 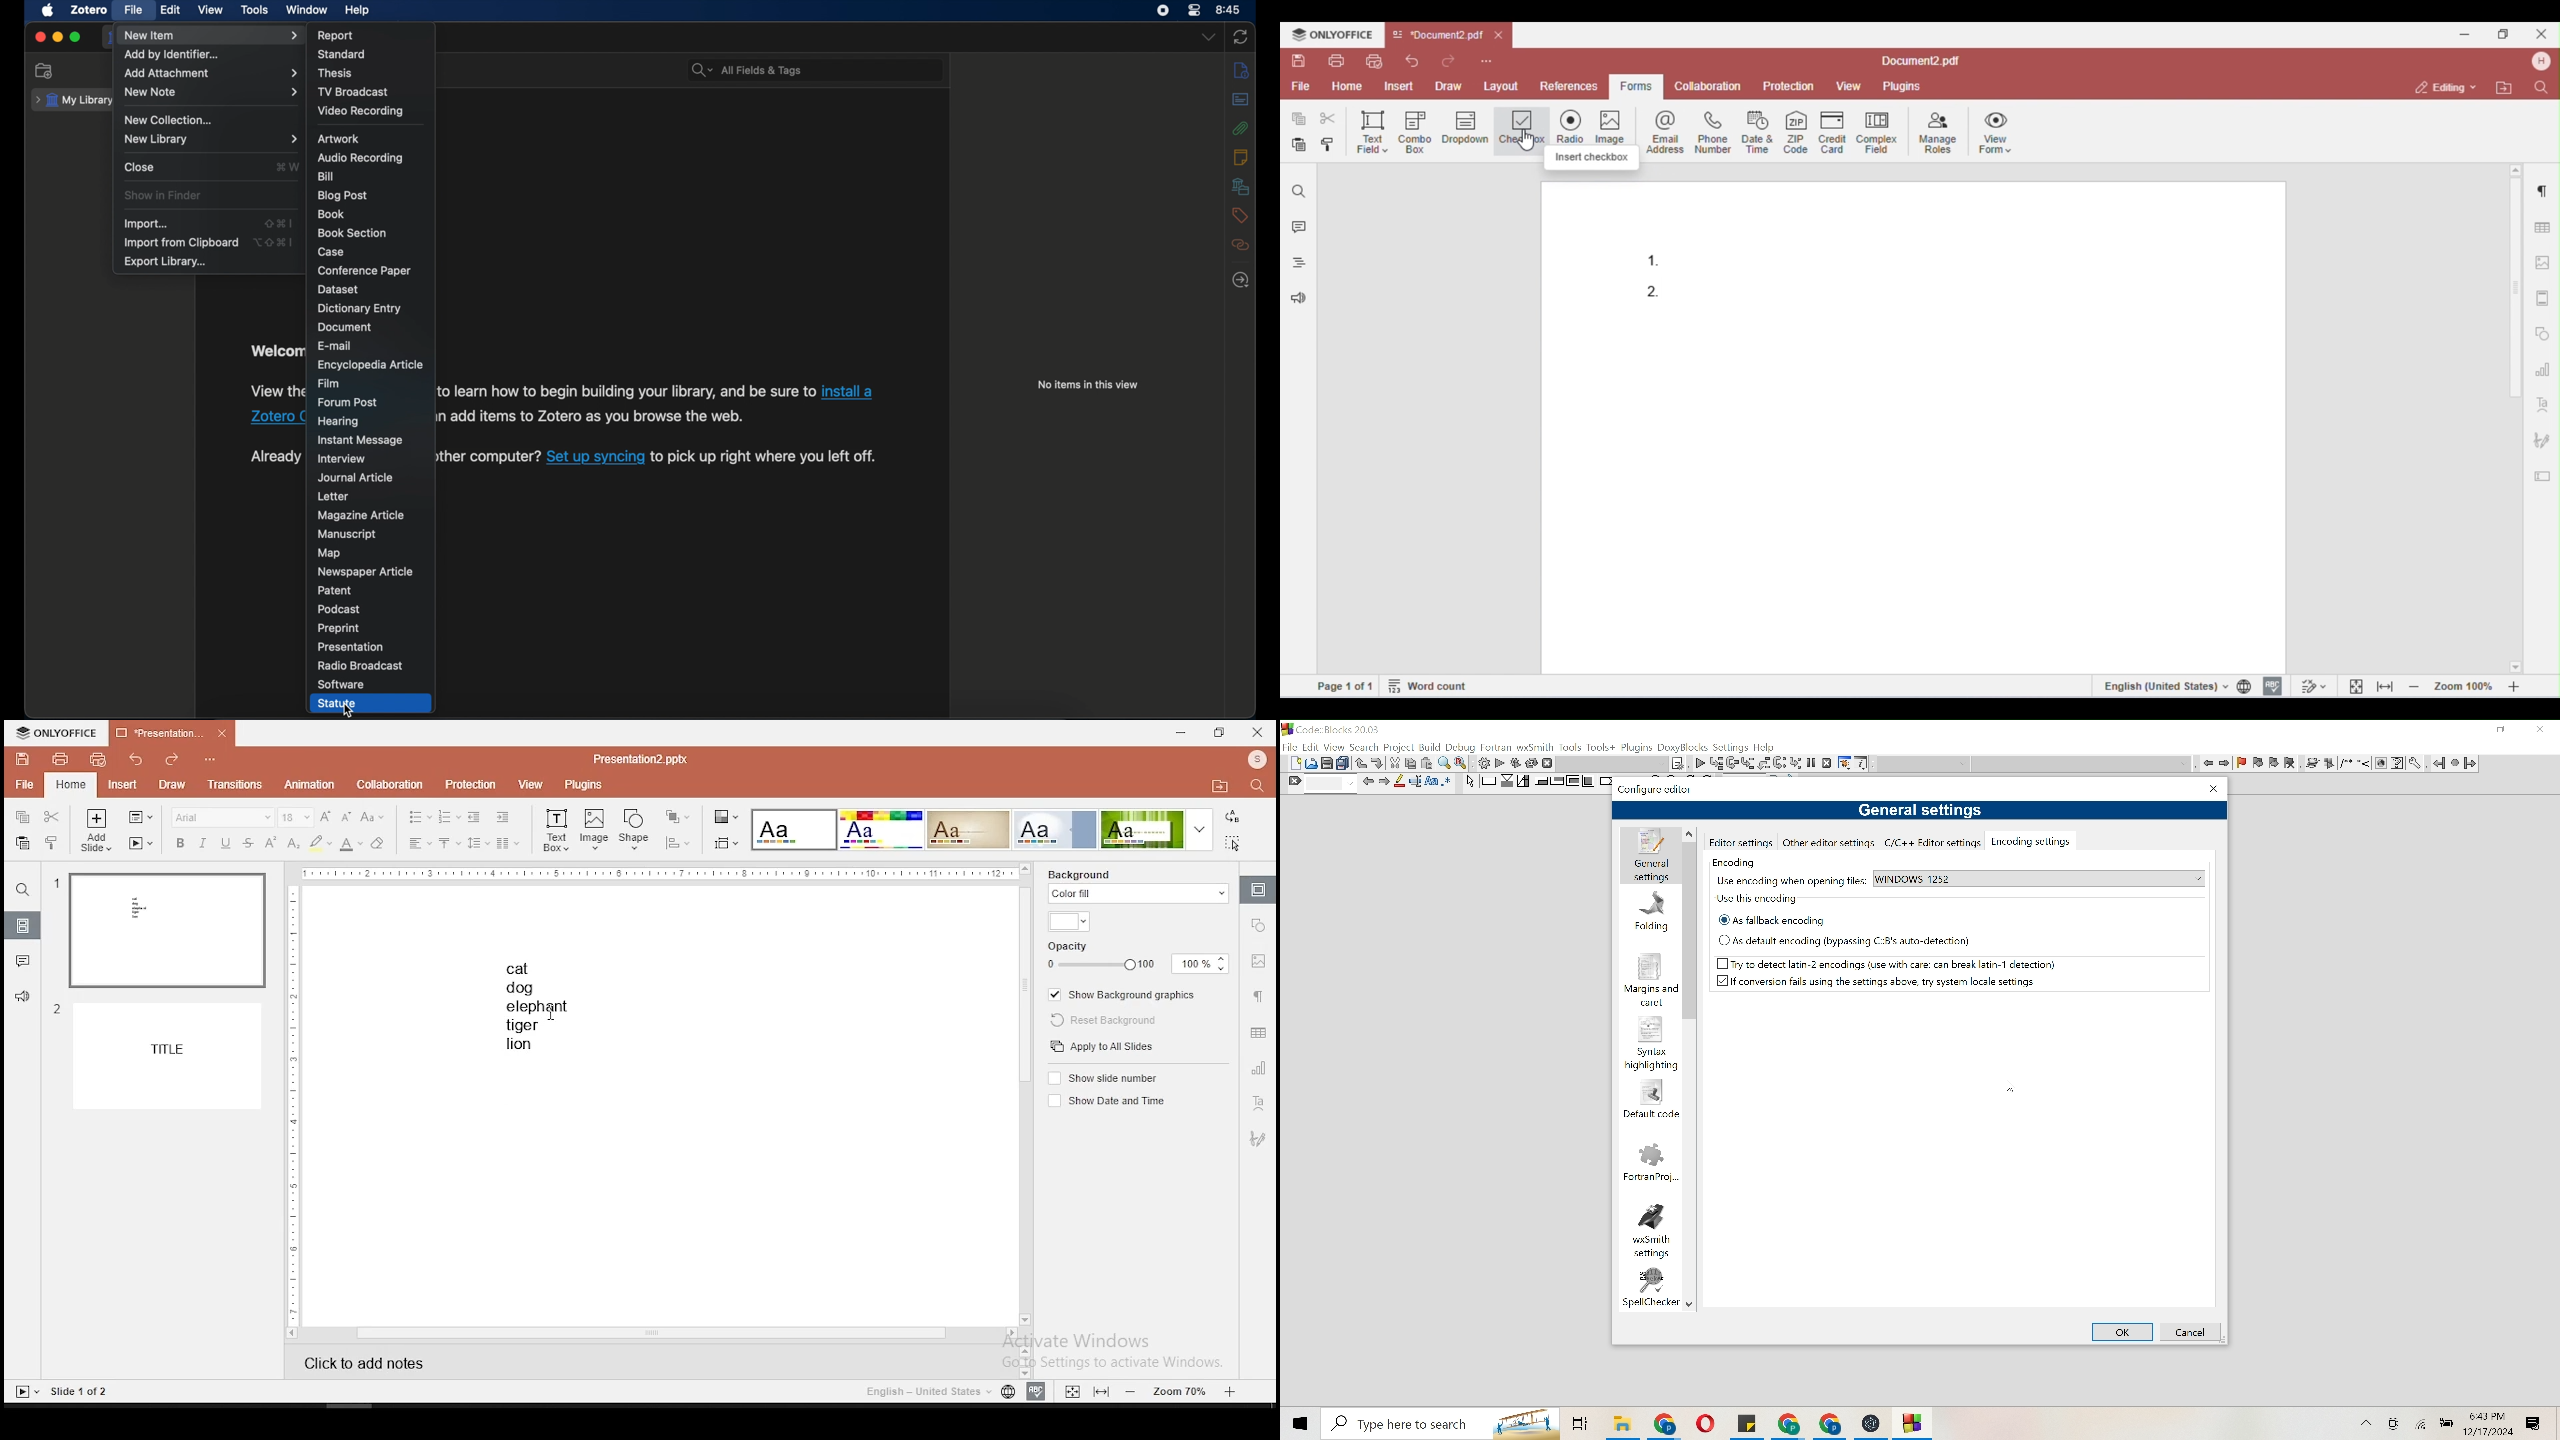 What do you see at coordinates (1068, 921) in the screenshot?
I see `background fill color` at bounding box center [1068, 921].